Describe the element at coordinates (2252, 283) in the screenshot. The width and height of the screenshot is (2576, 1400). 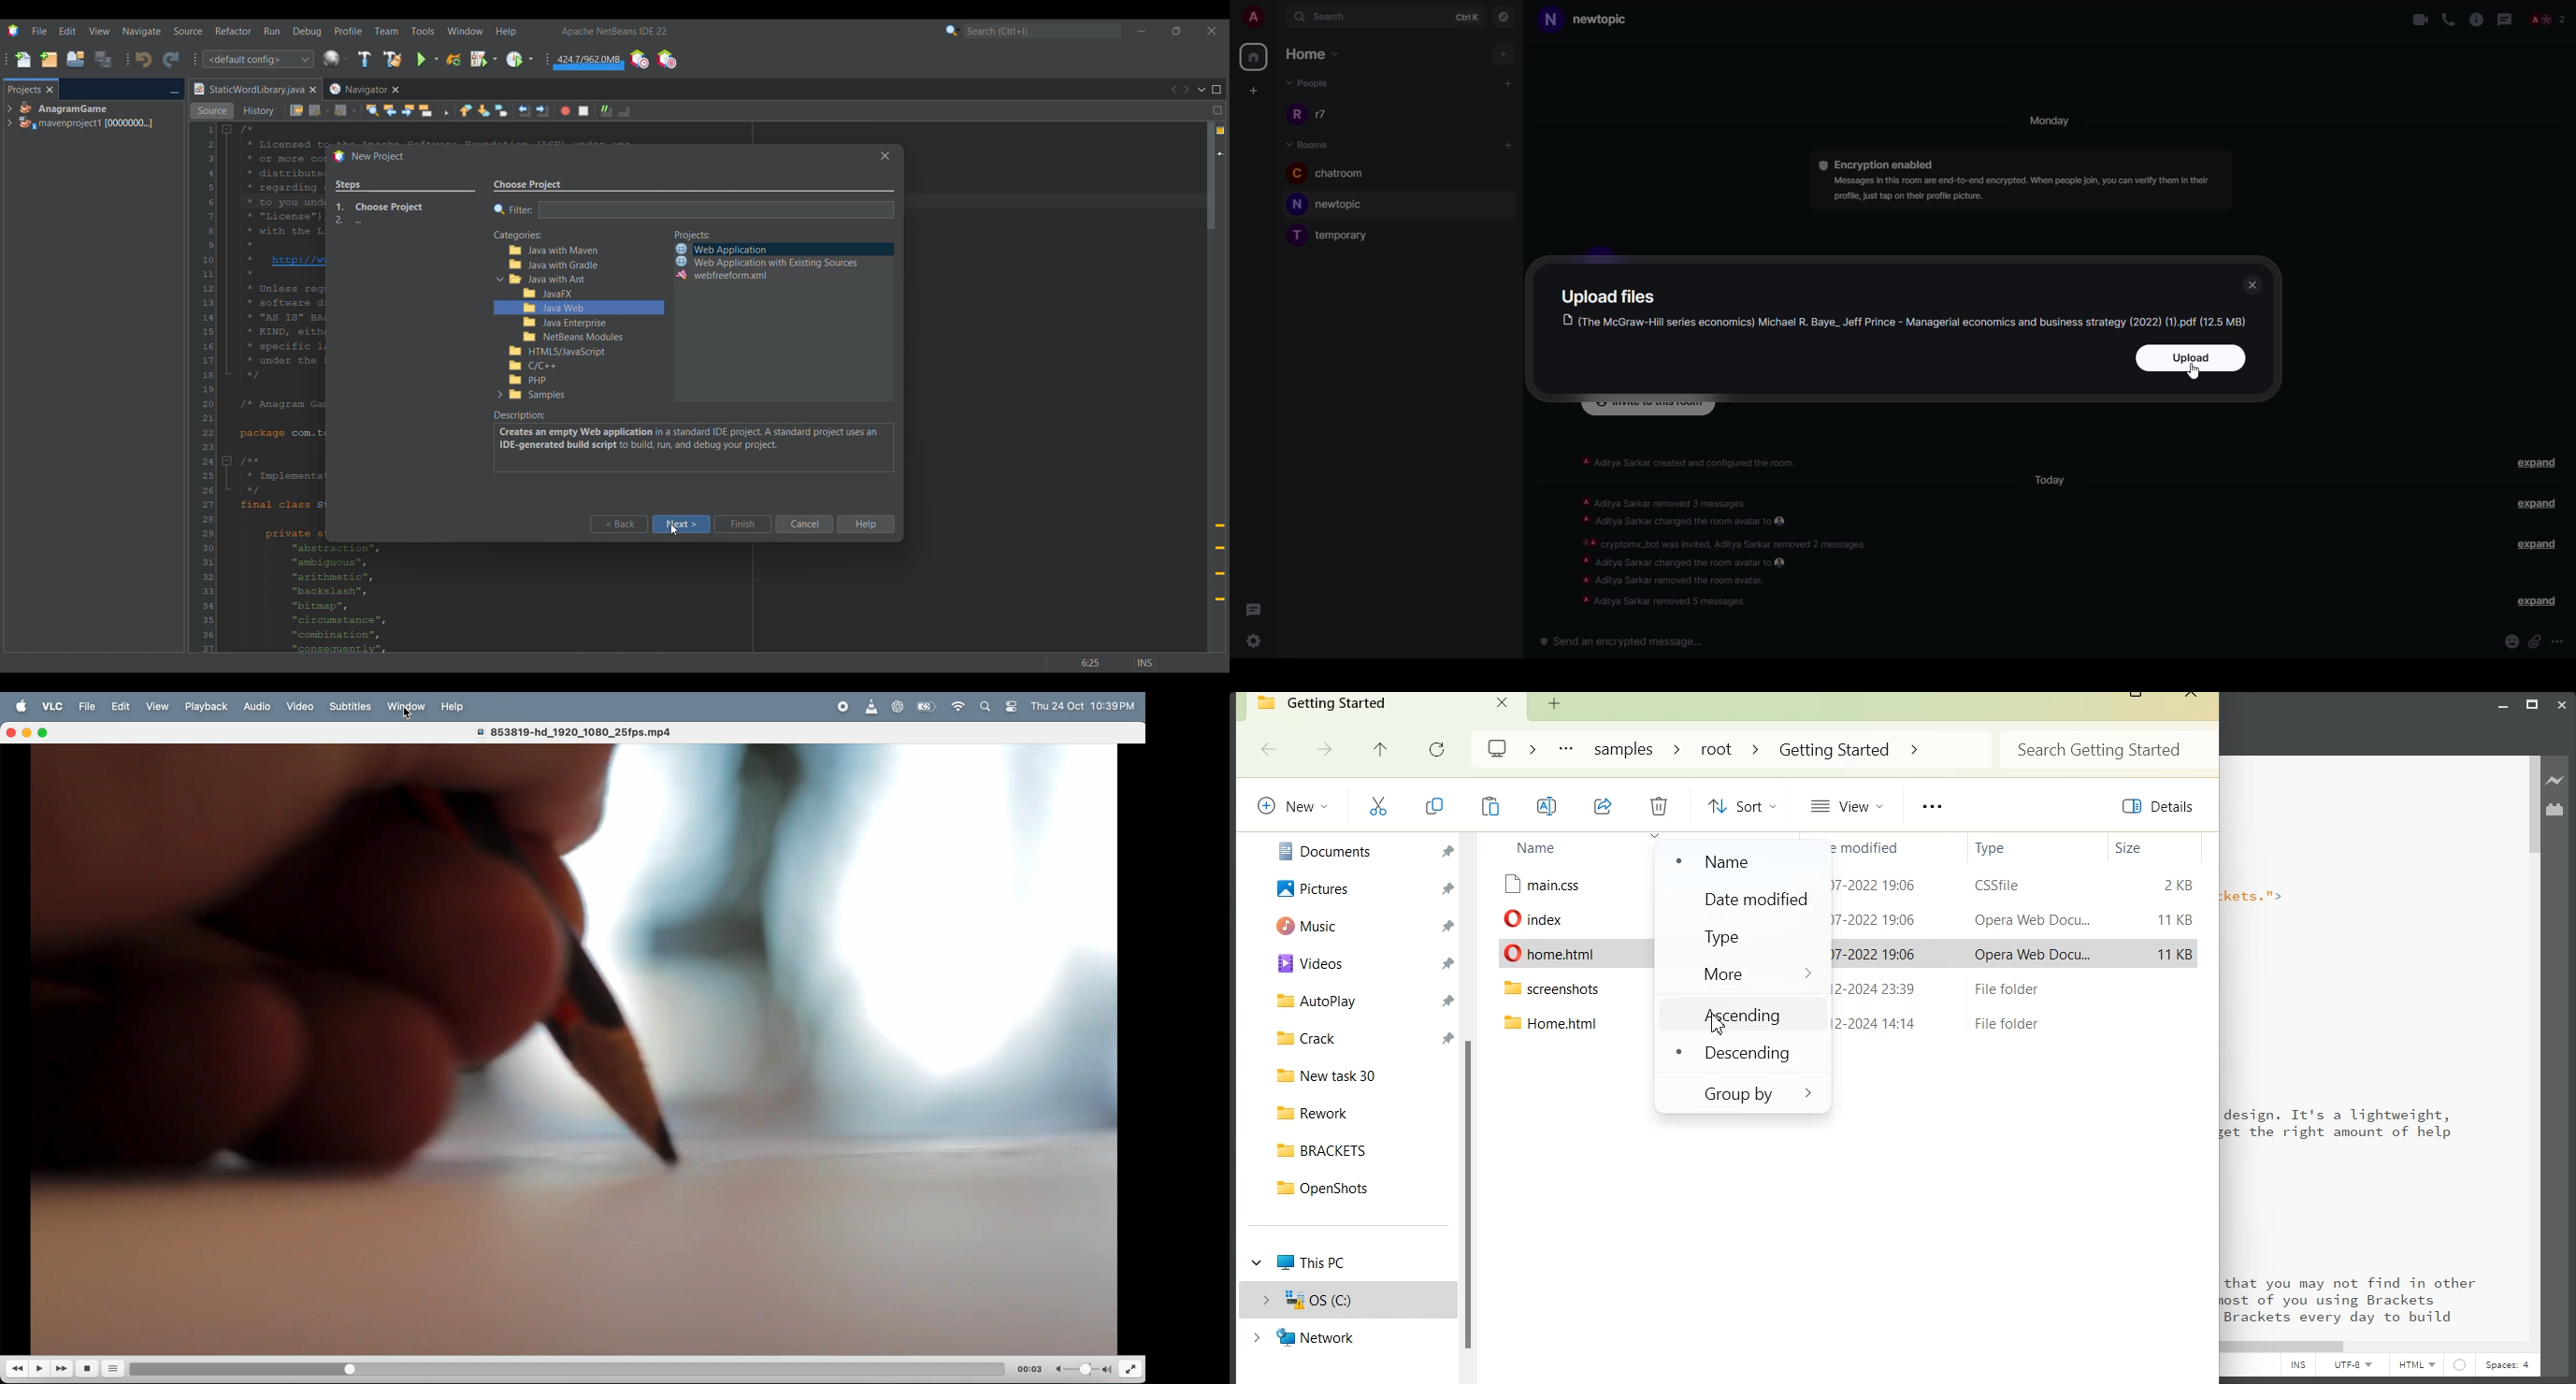
I see `close` at that location.